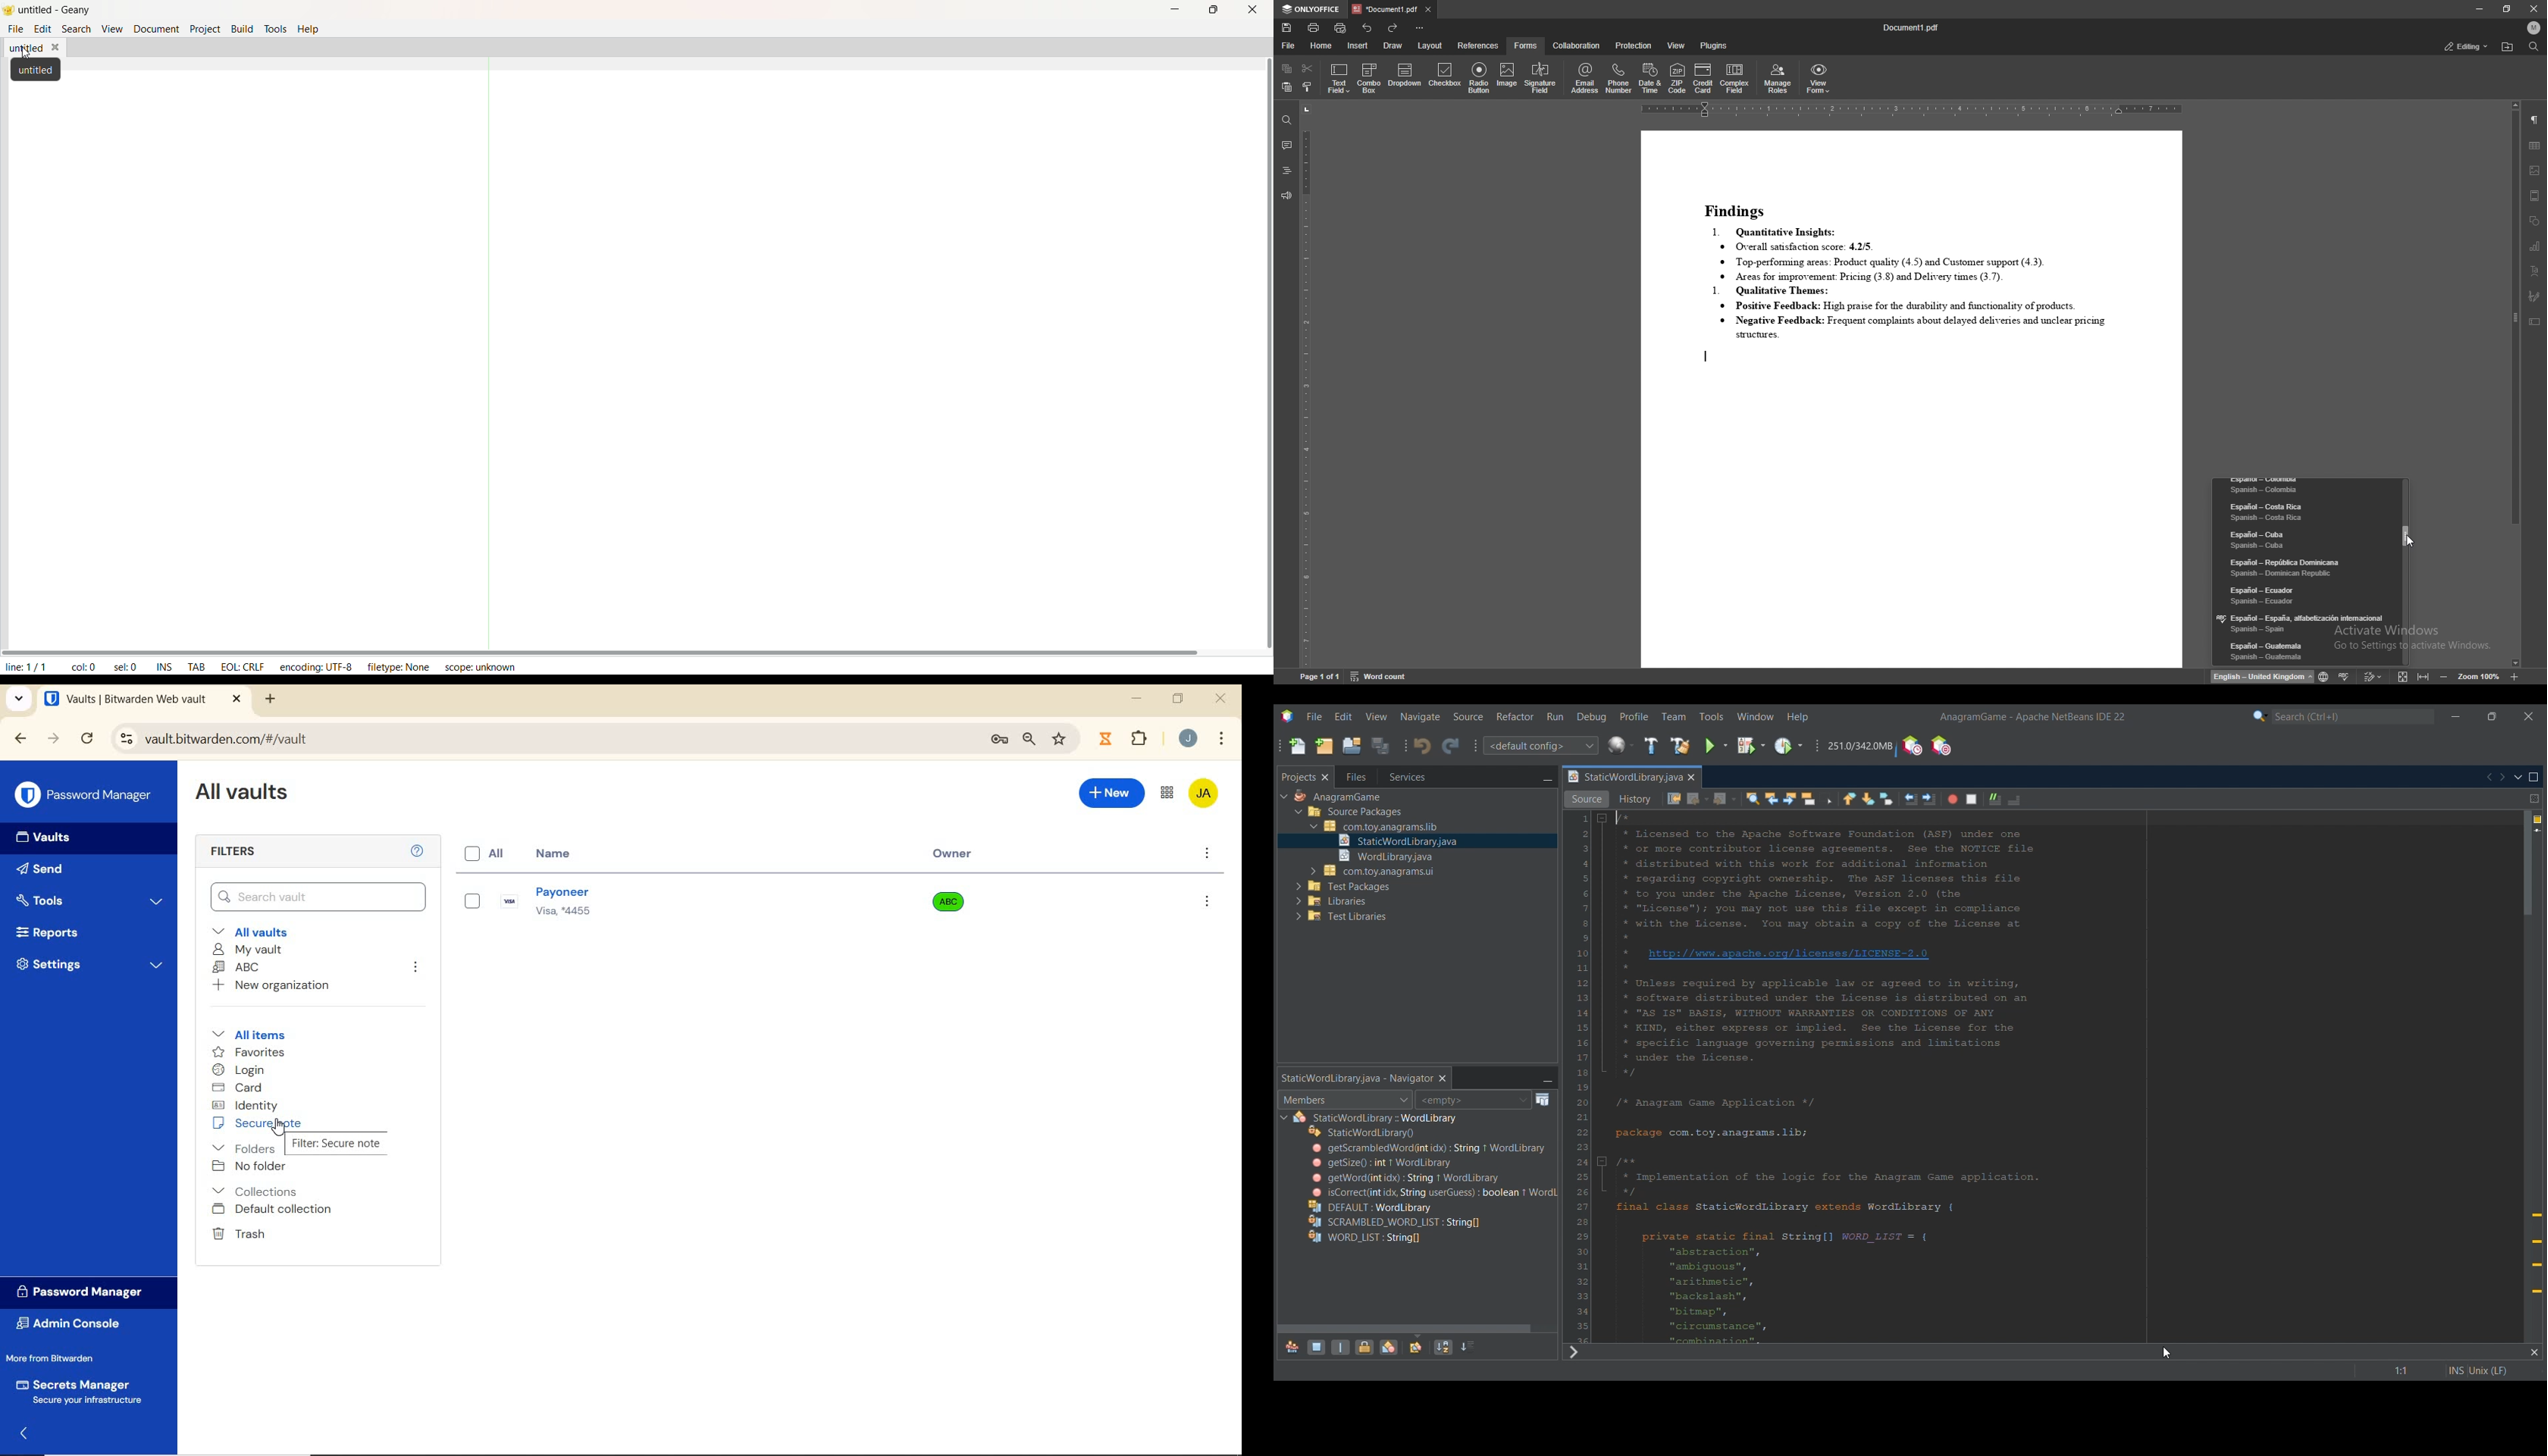  I want to click on Show interface in a smaller tab, so click(2493, 716).